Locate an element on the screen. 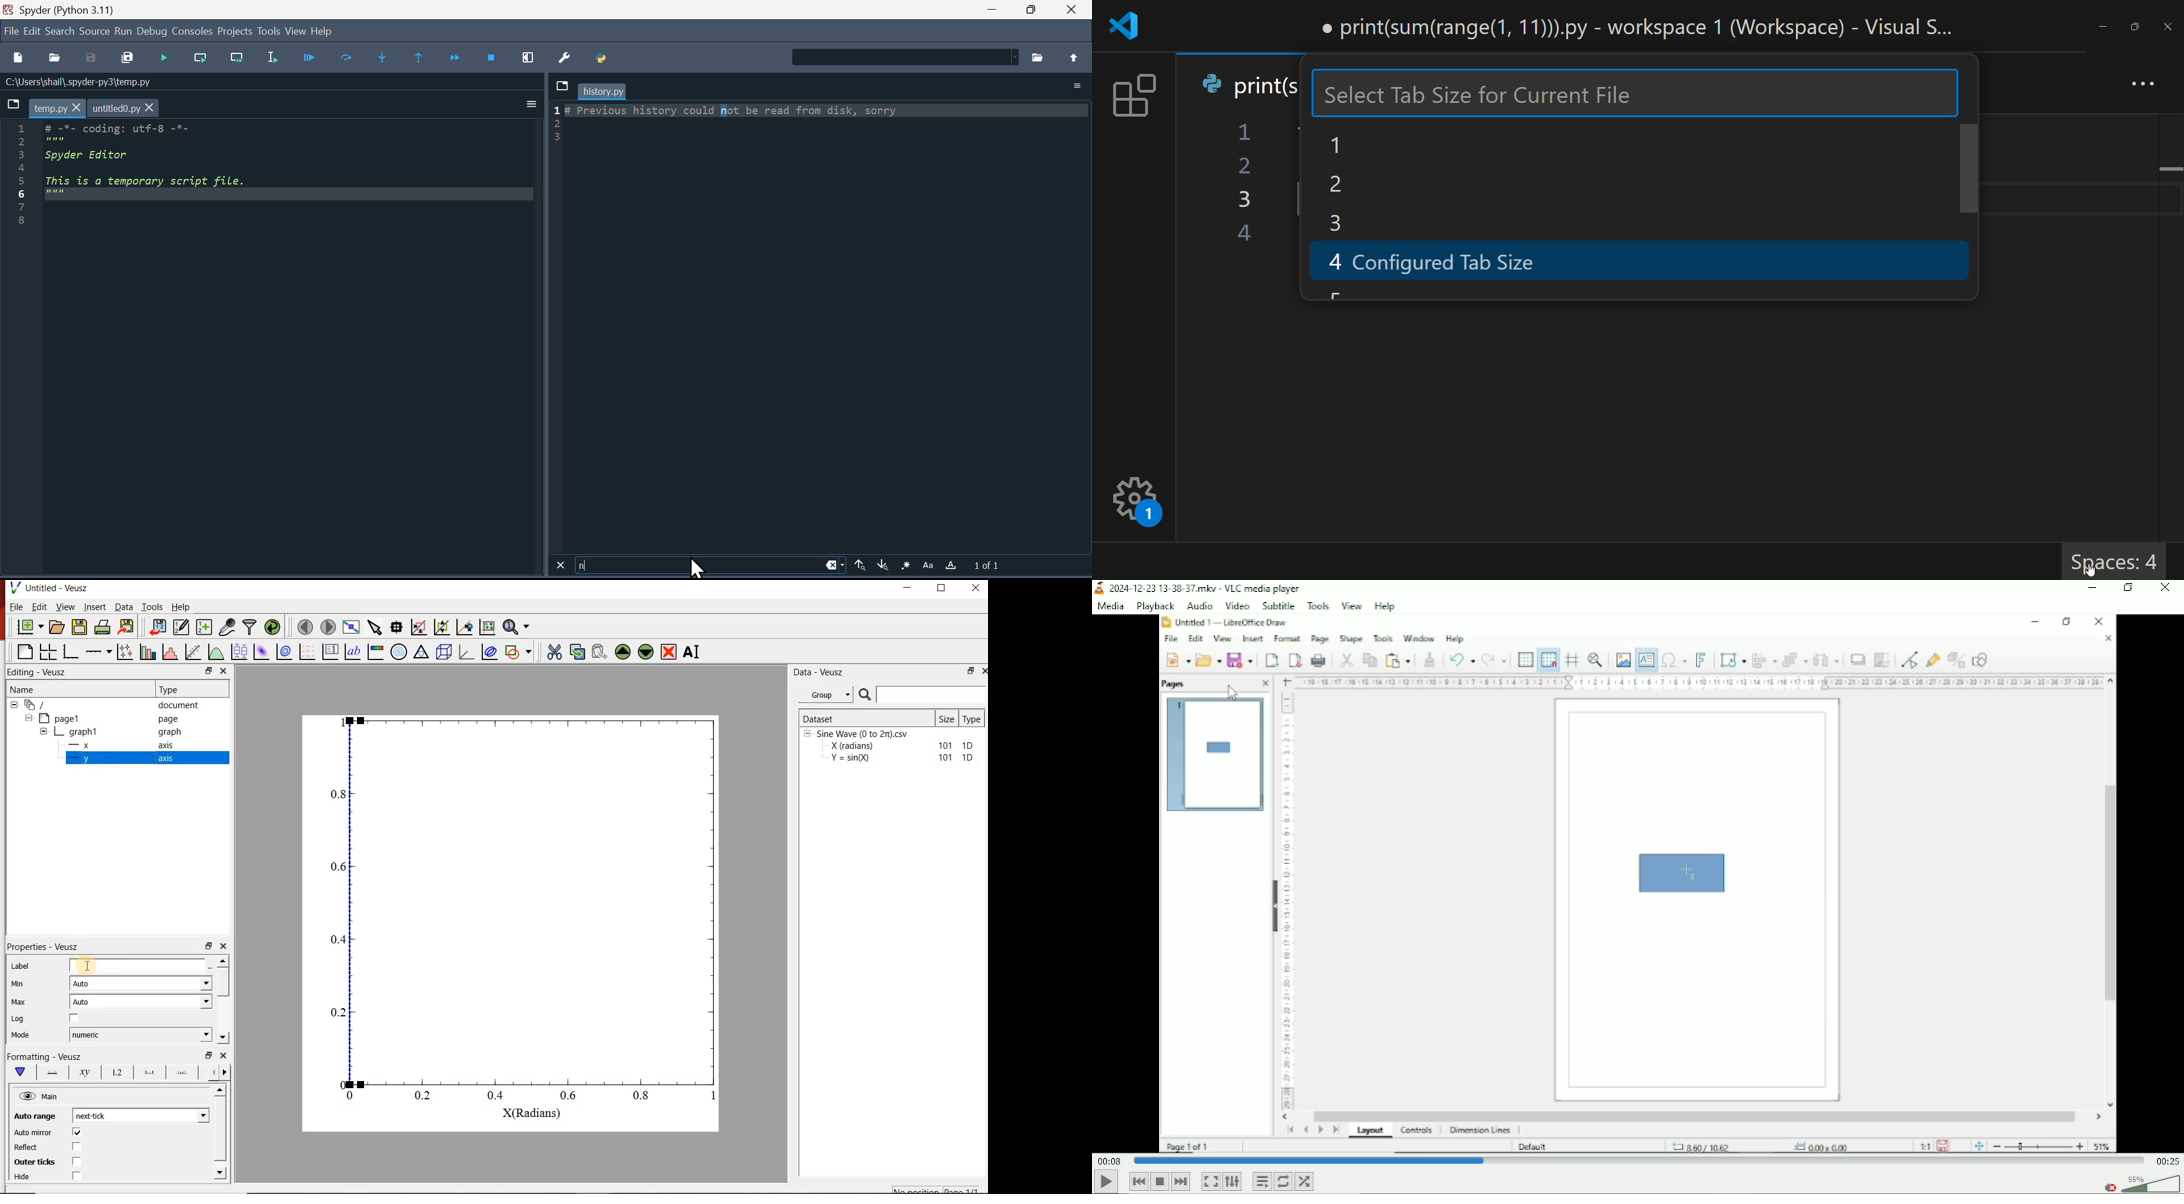  Options is located at coordinates (1072, 86).